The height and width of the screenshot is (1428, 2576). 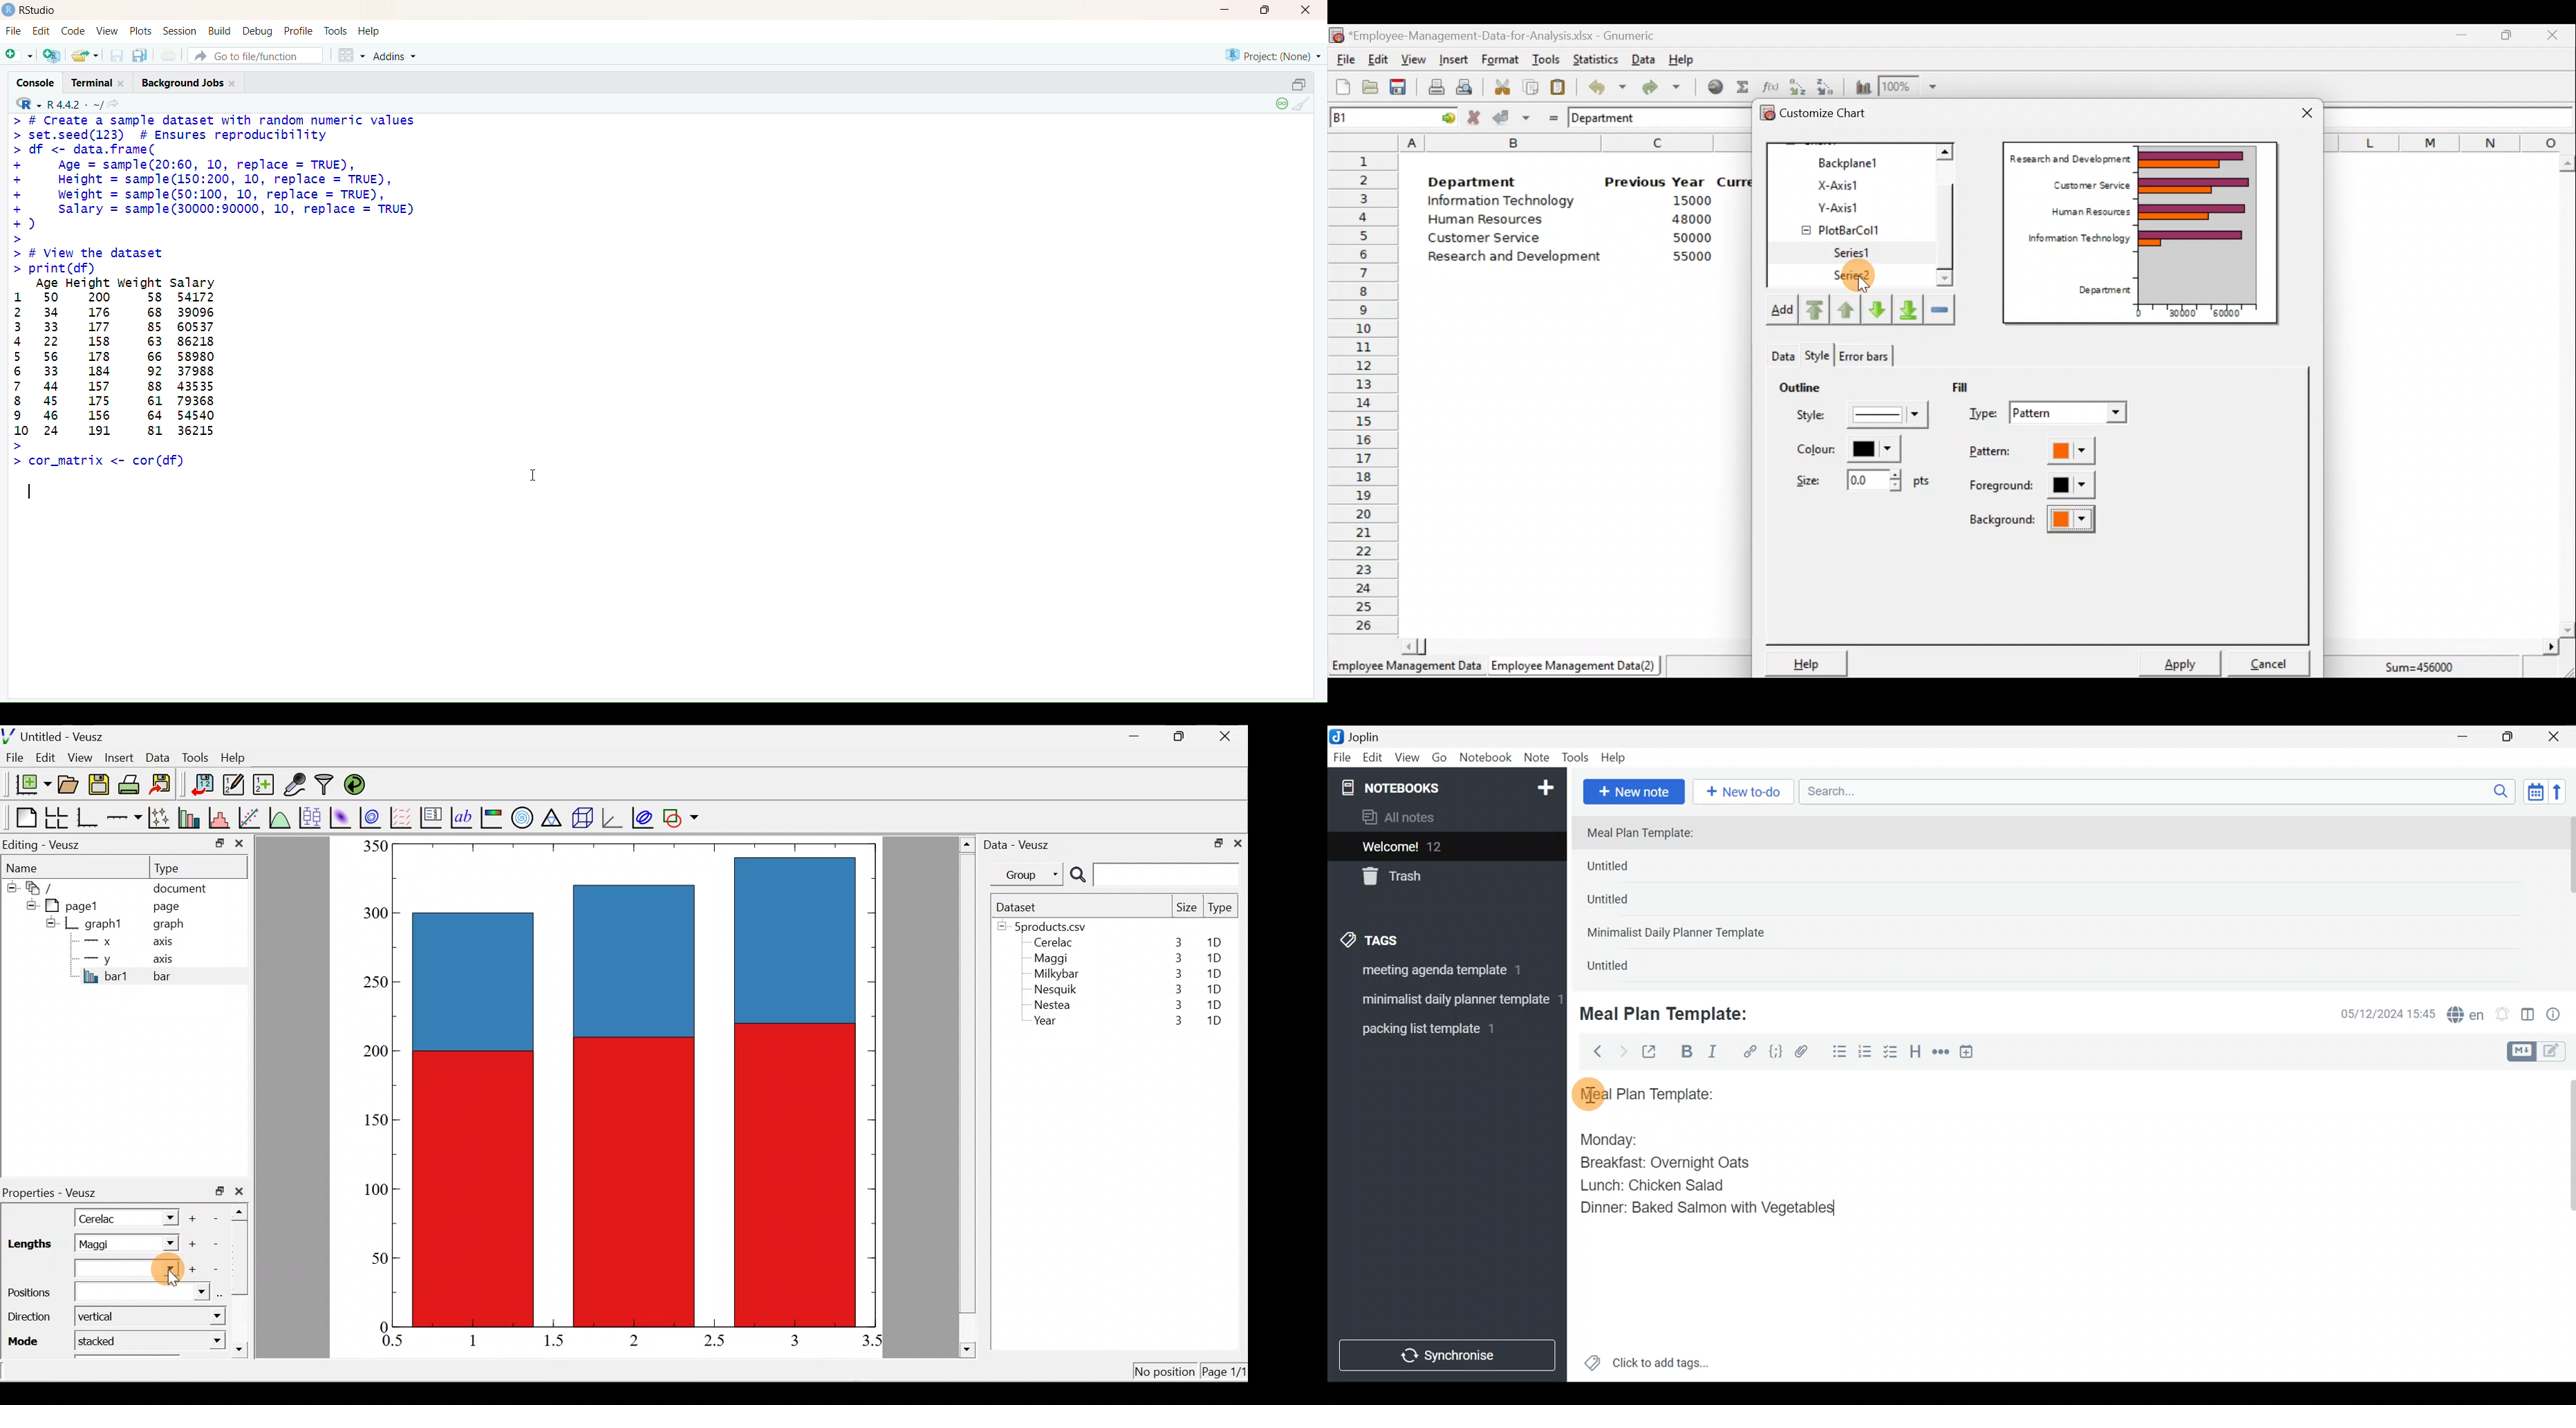 What do you see at coordinates (2562, 1225) in the screenshot?
I see `Scroll bar` at bounding box center [2562, 1225].